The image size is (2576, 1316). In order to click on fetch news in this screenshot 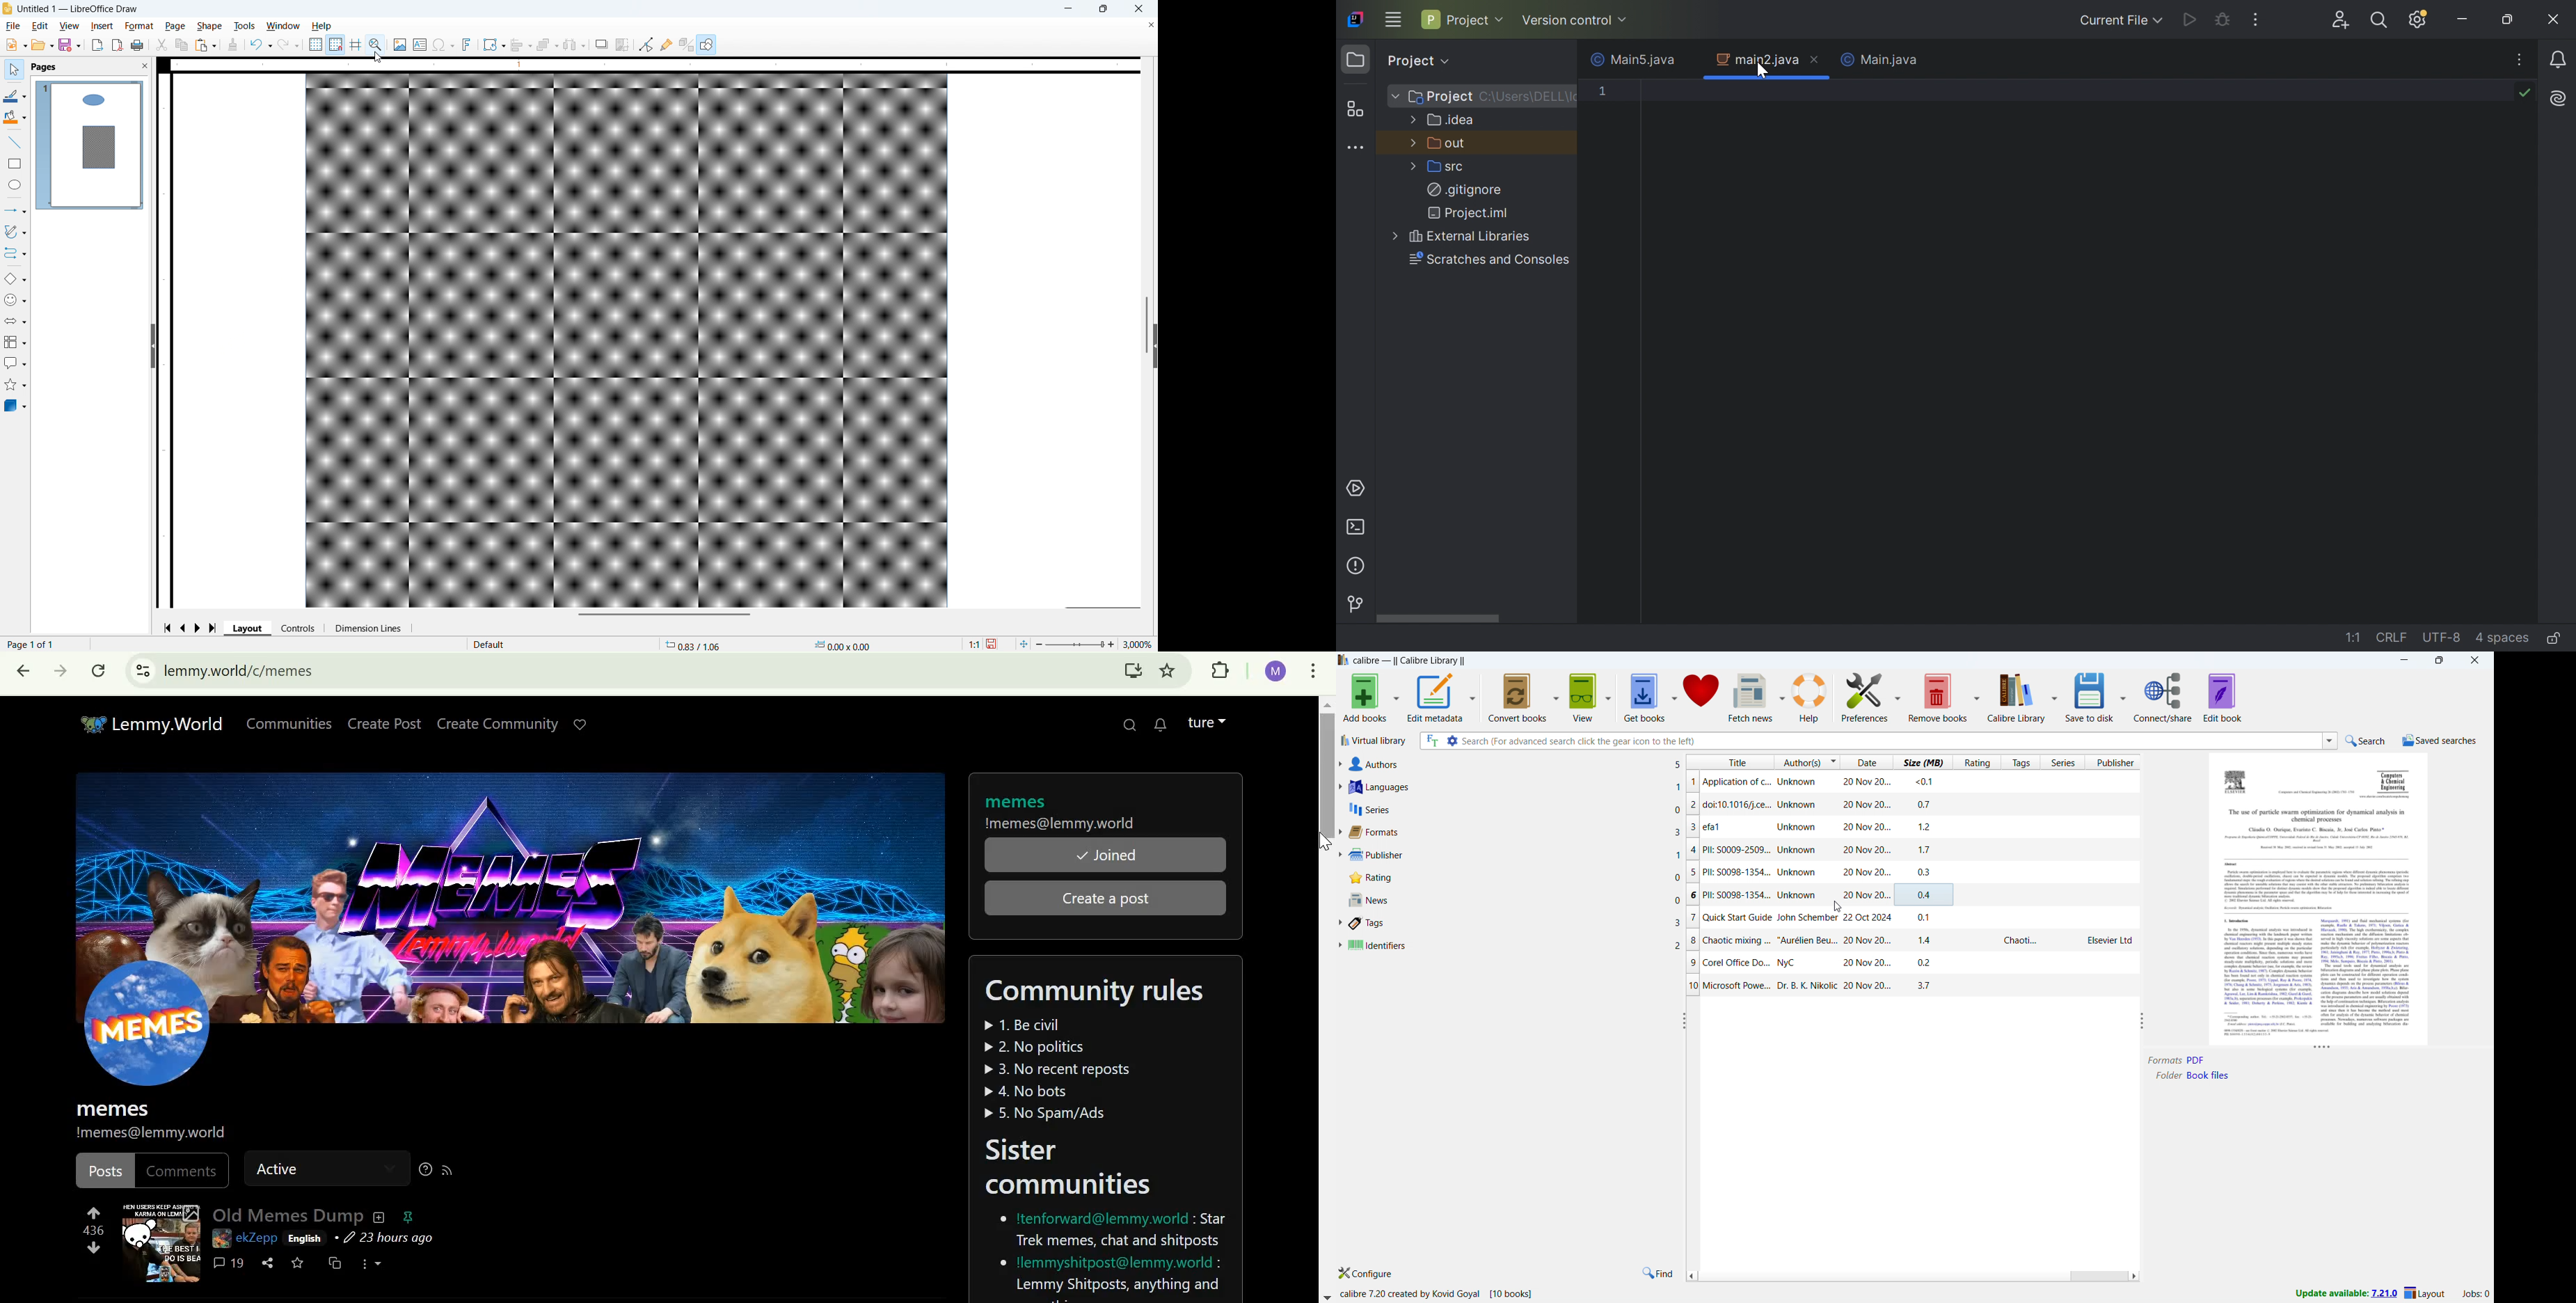, I will do `click(1751, 697)`.